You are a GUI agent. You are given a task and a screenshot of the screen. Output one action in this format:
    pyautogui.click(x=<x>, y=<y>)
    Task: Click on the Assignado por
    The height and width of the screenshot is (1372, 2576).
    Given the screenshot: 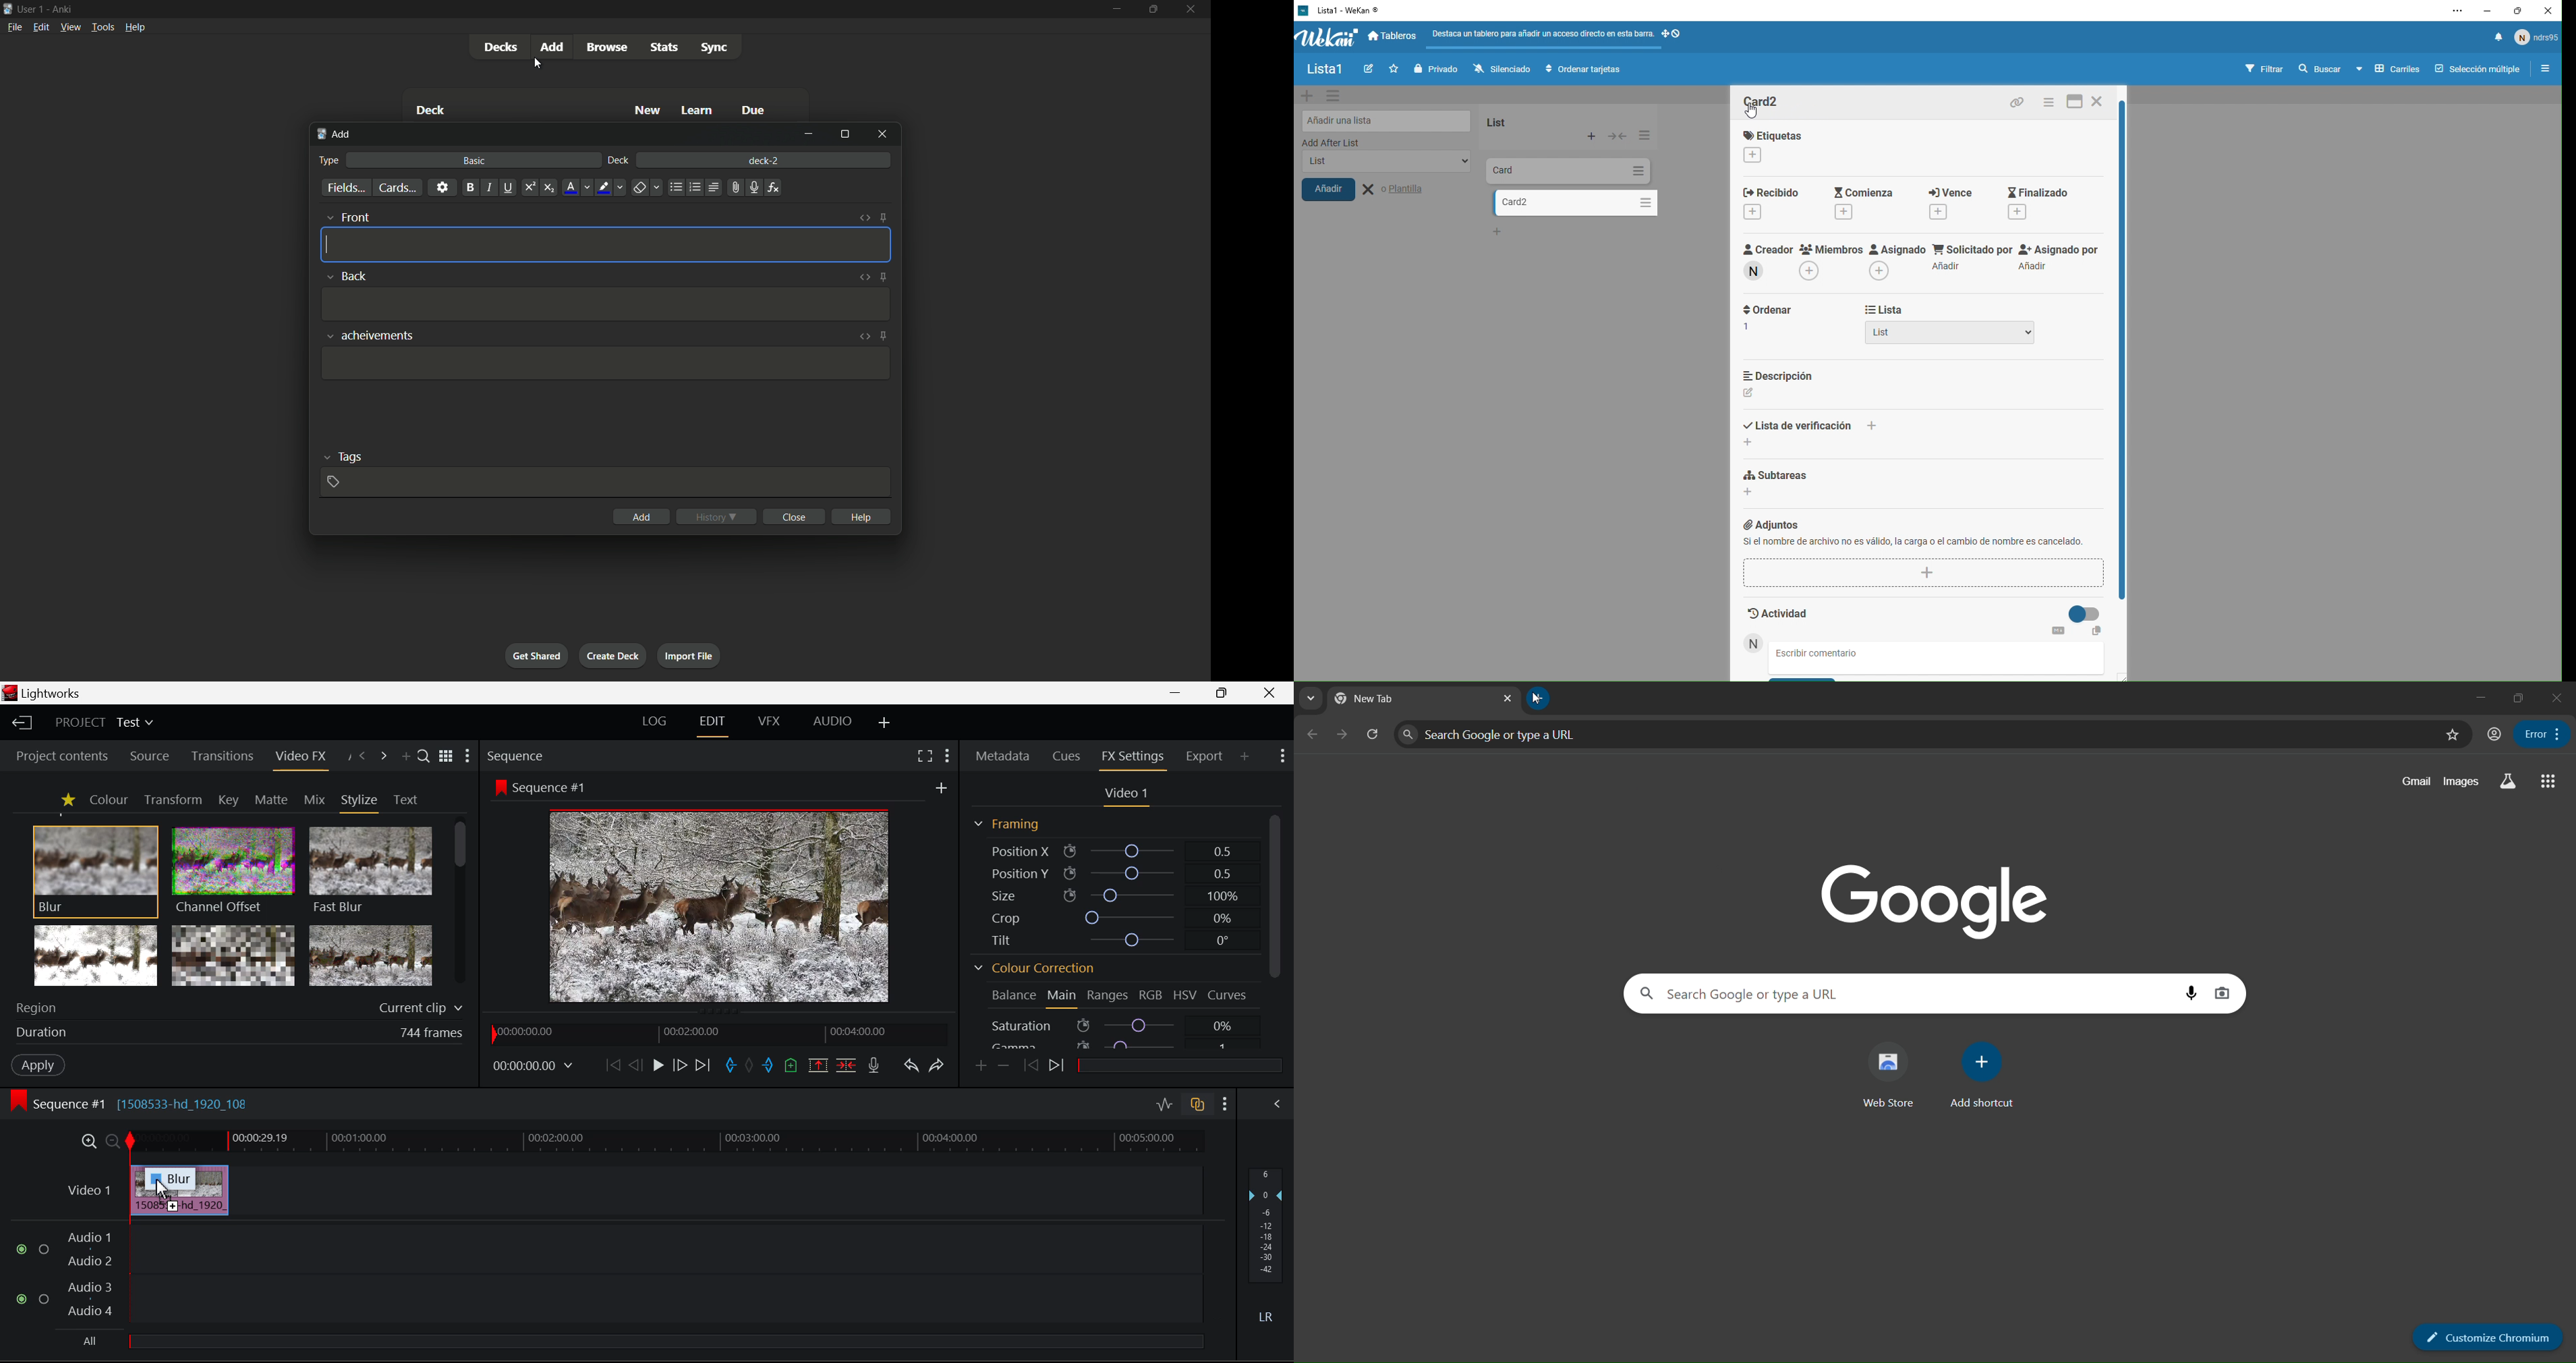 What is the action you would take?
    pyautogui.click(x=2062, y=259)
    